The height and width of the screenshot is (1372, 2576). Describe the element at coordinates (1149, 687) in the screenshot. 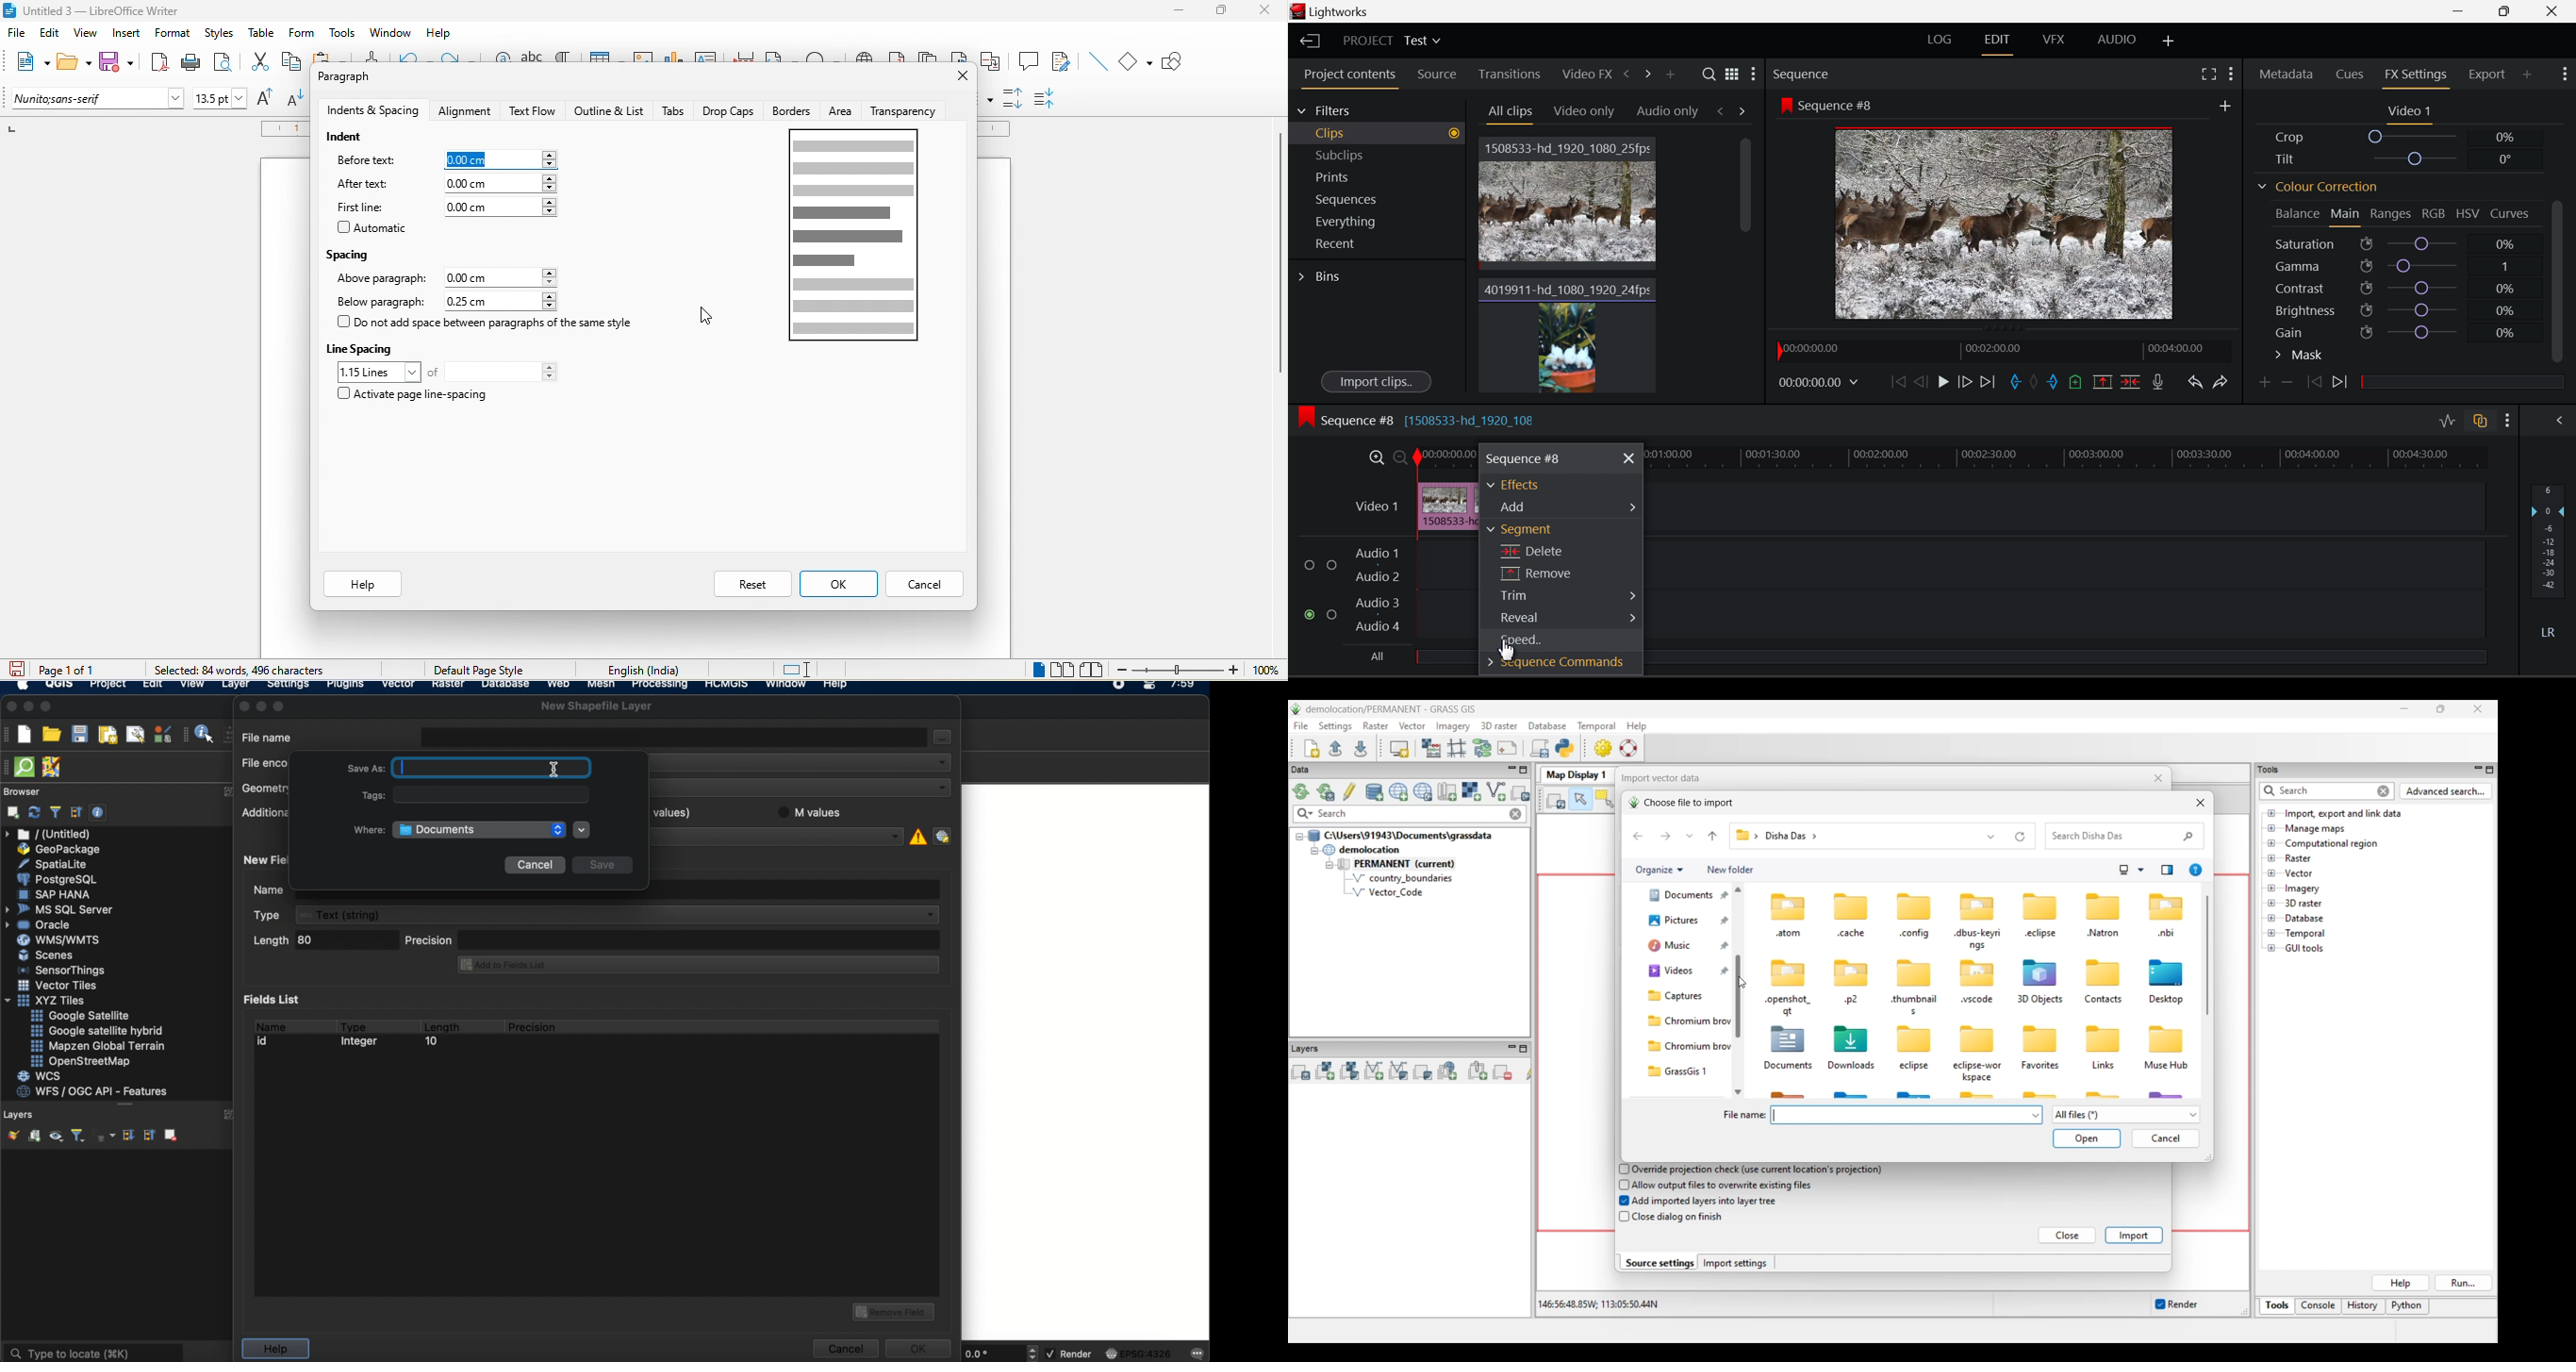

I see `control center macOS` at that location.